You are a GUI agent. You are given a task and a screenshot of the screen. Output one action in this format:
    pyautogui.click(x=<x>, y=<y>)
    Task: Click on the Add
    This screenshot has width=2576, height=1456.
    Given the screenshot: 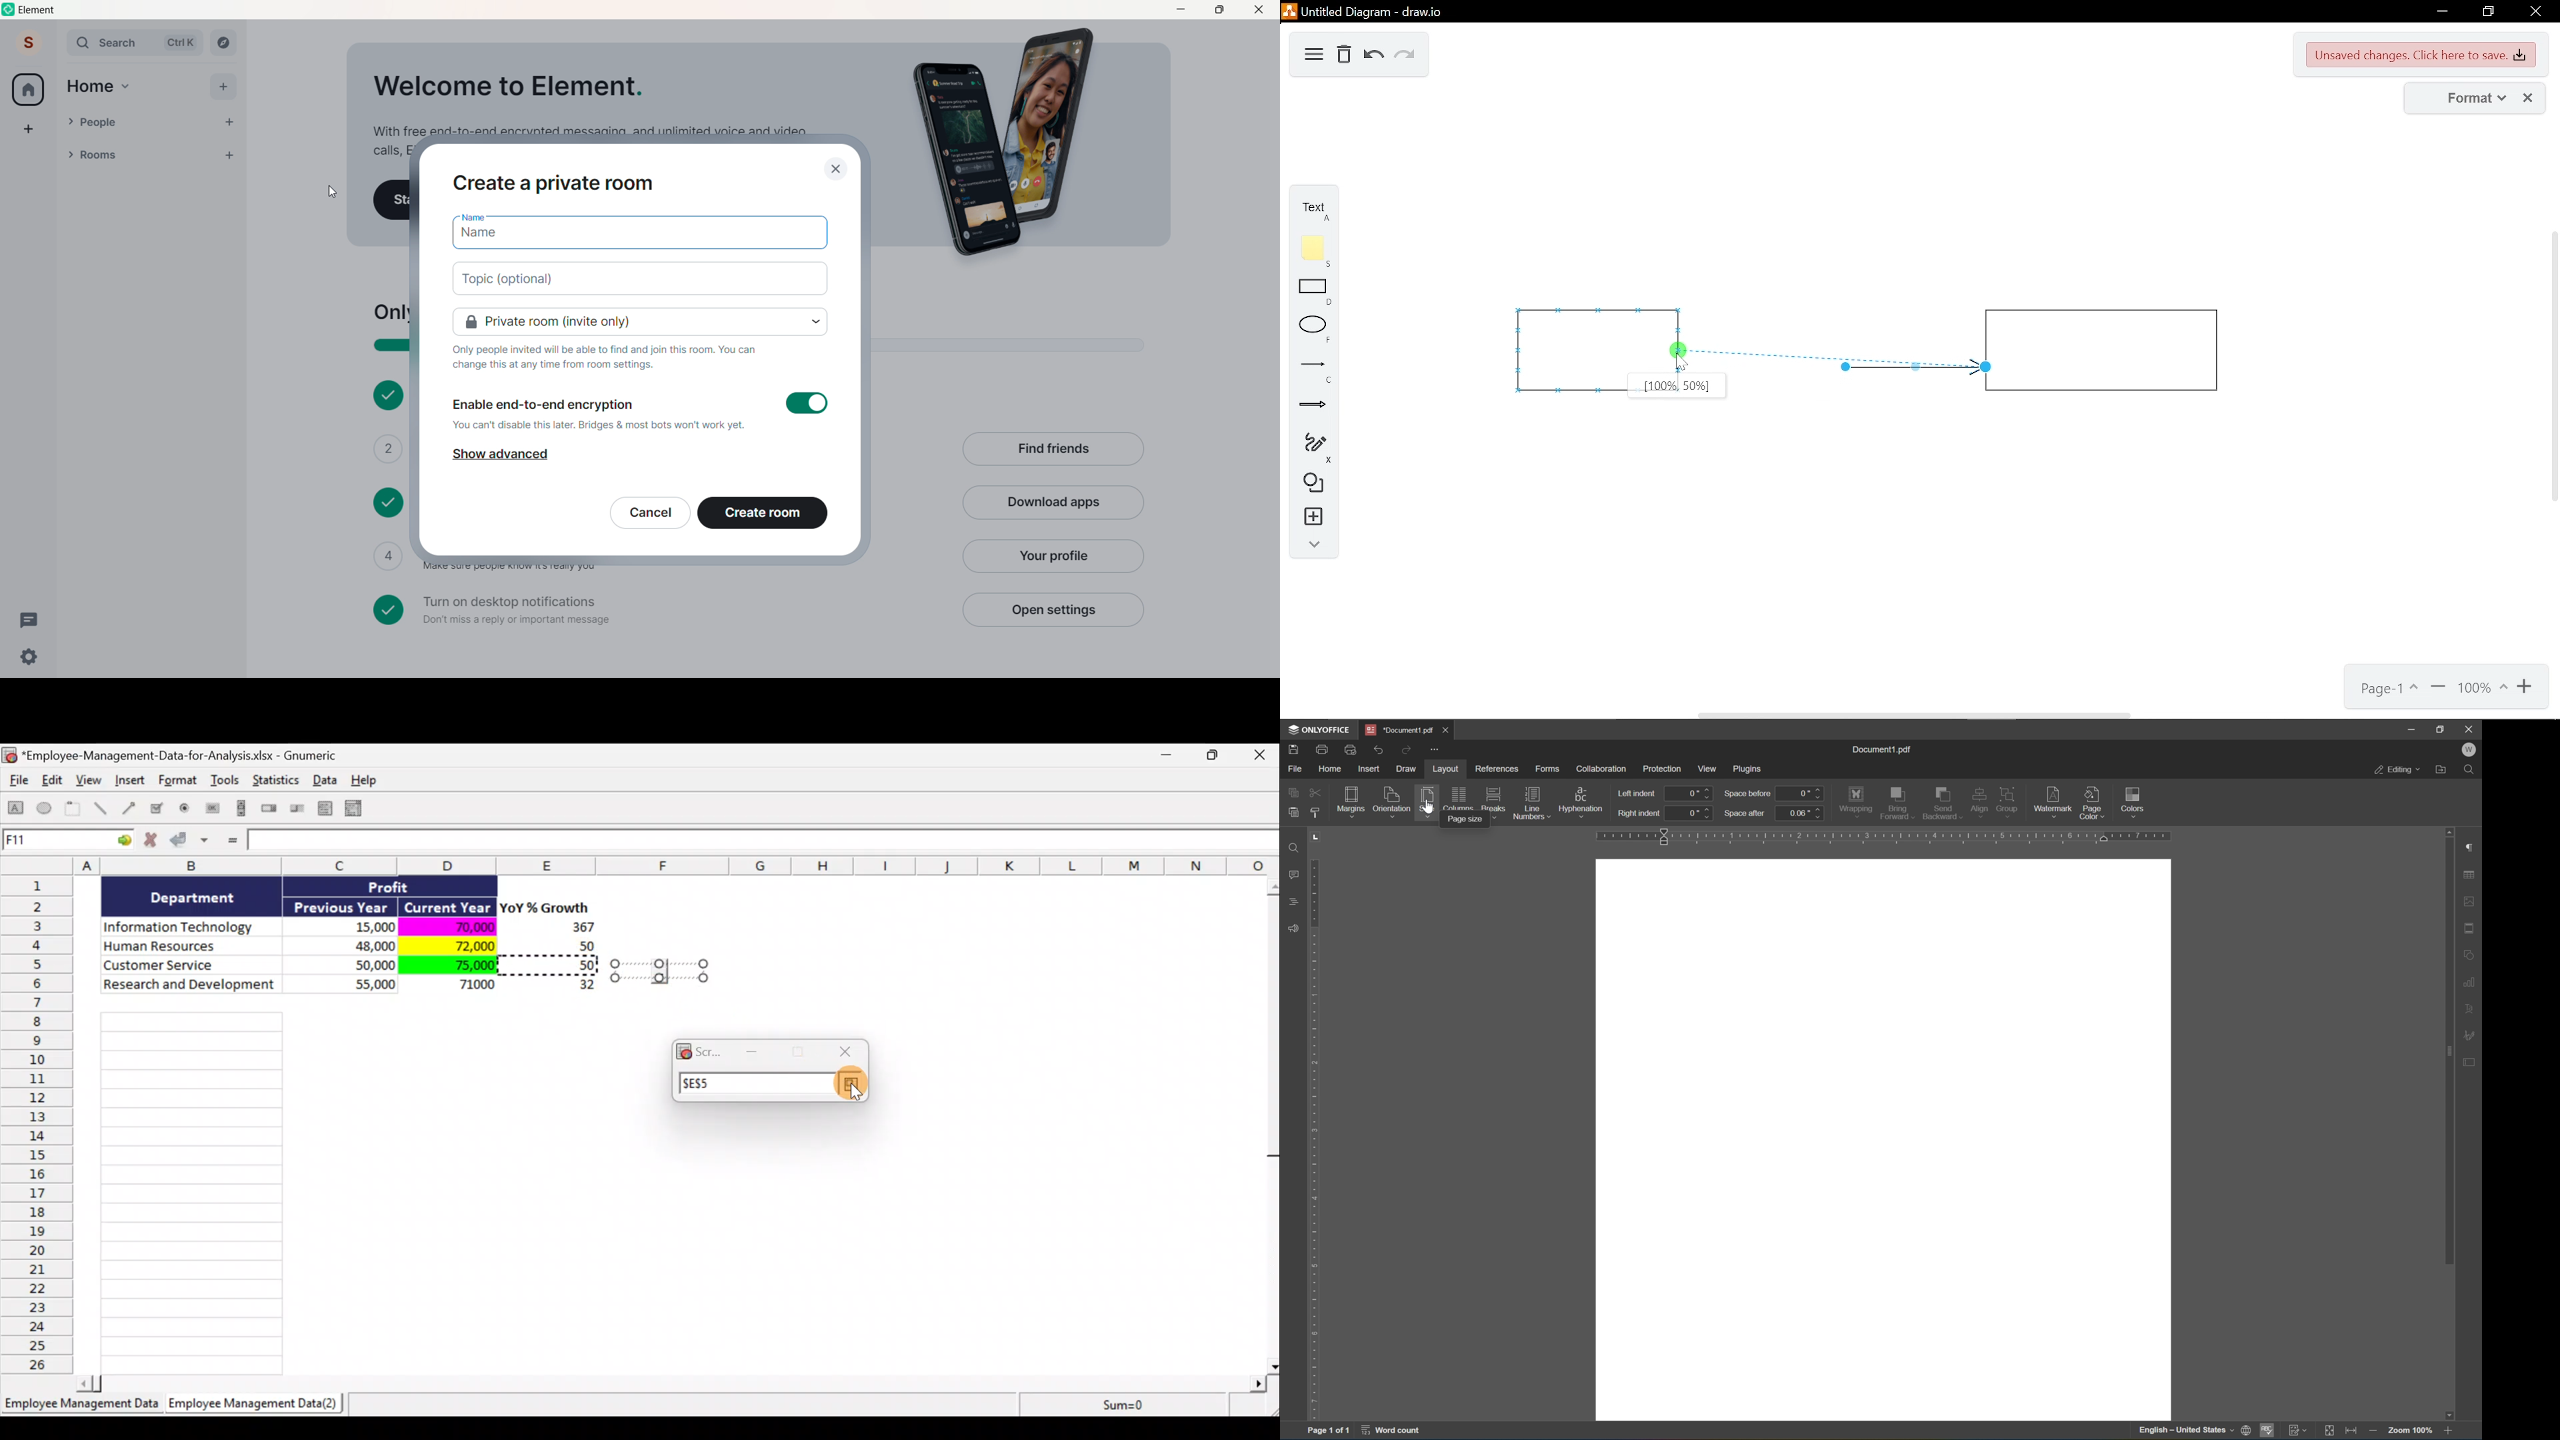 What is the action you would take?
    pyautogui.click(x=223, y=87)
    